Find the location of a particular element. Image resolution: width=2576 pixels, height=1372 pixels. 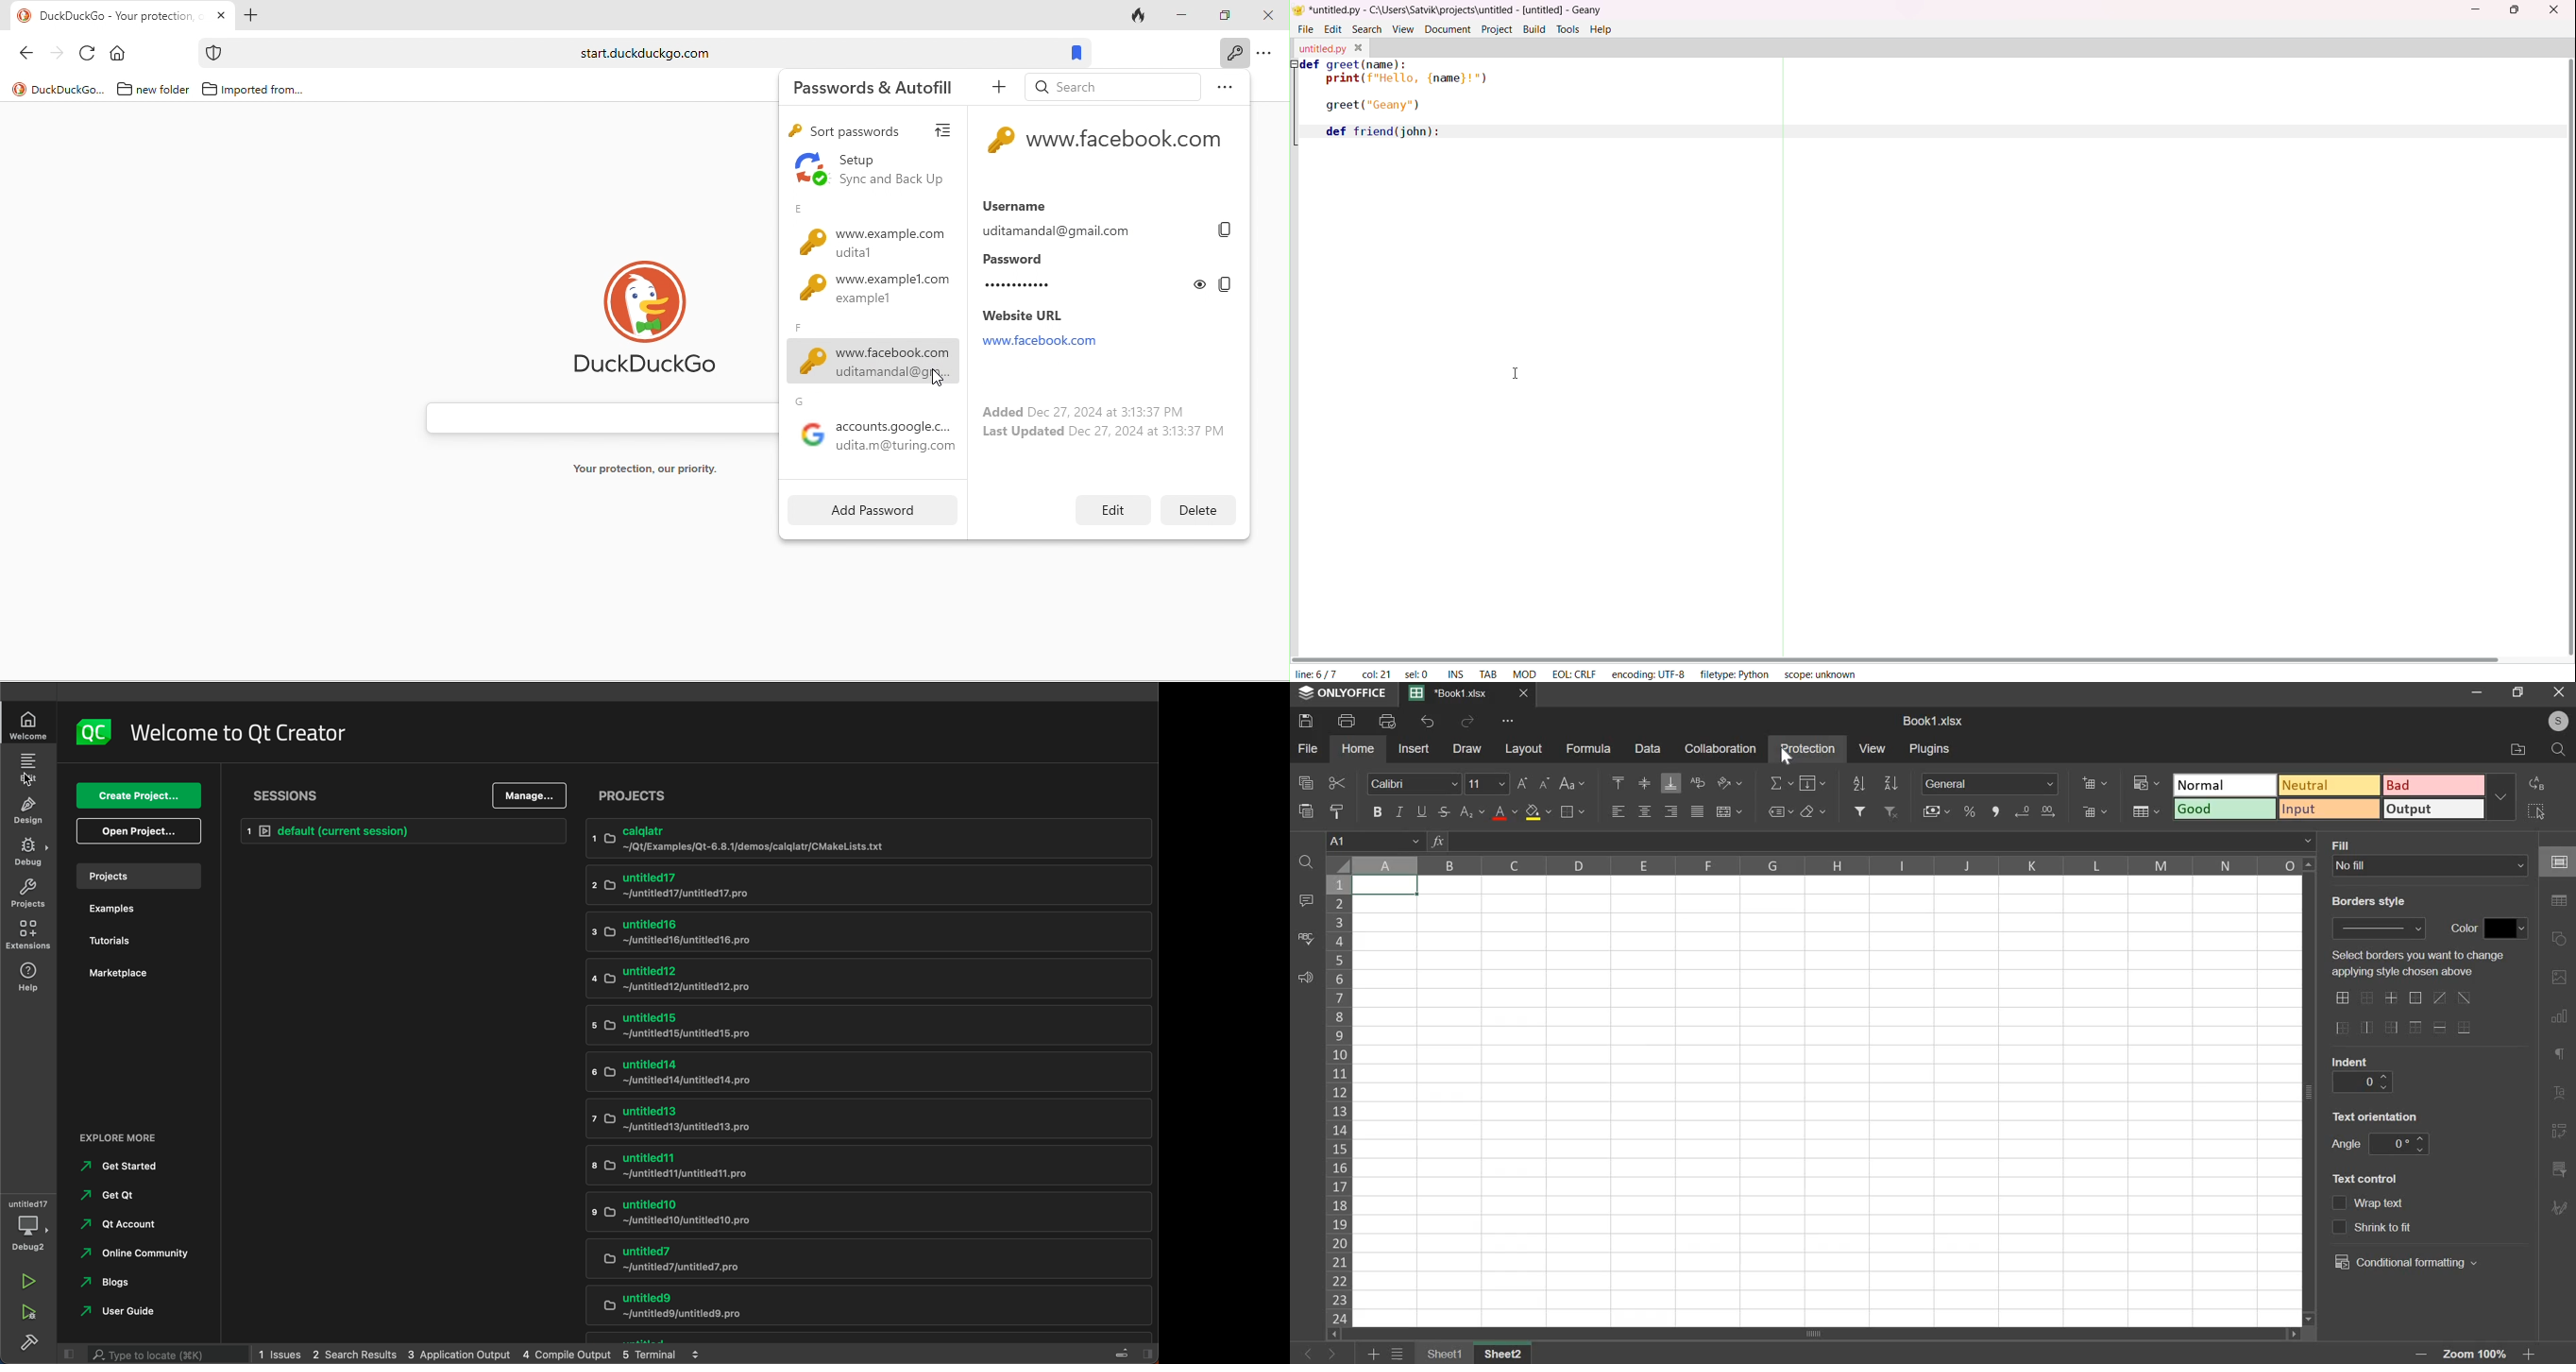

sort passwords is located at coordinates (849, 132).